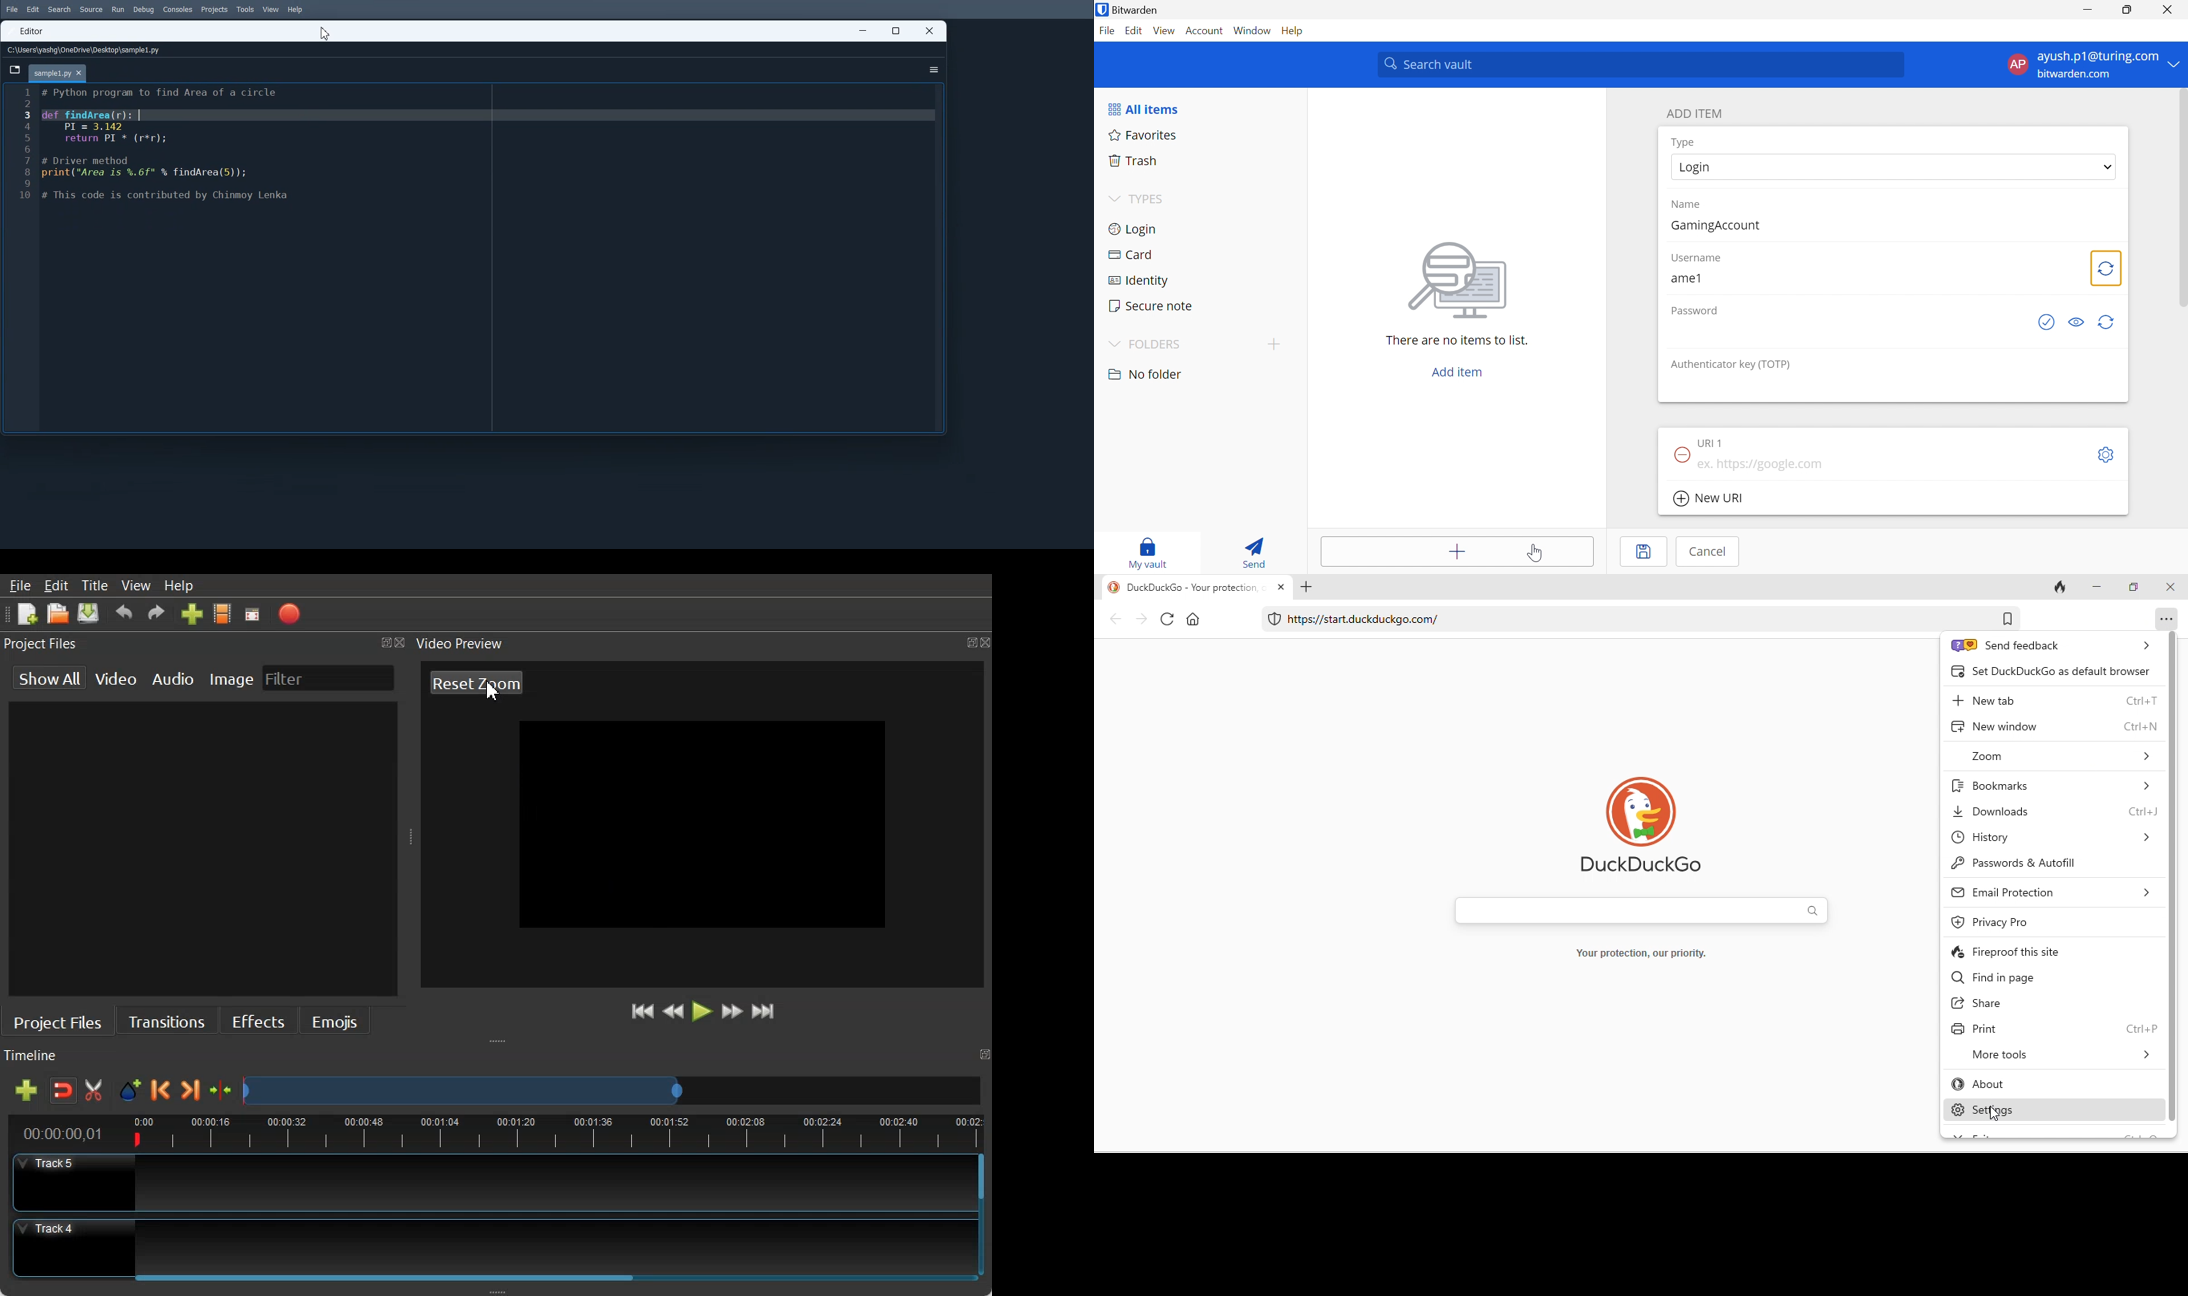 Image resolution: width=2212 pixels, height=1316 pixels. I want to click on Timeline, so click(31, 1056).